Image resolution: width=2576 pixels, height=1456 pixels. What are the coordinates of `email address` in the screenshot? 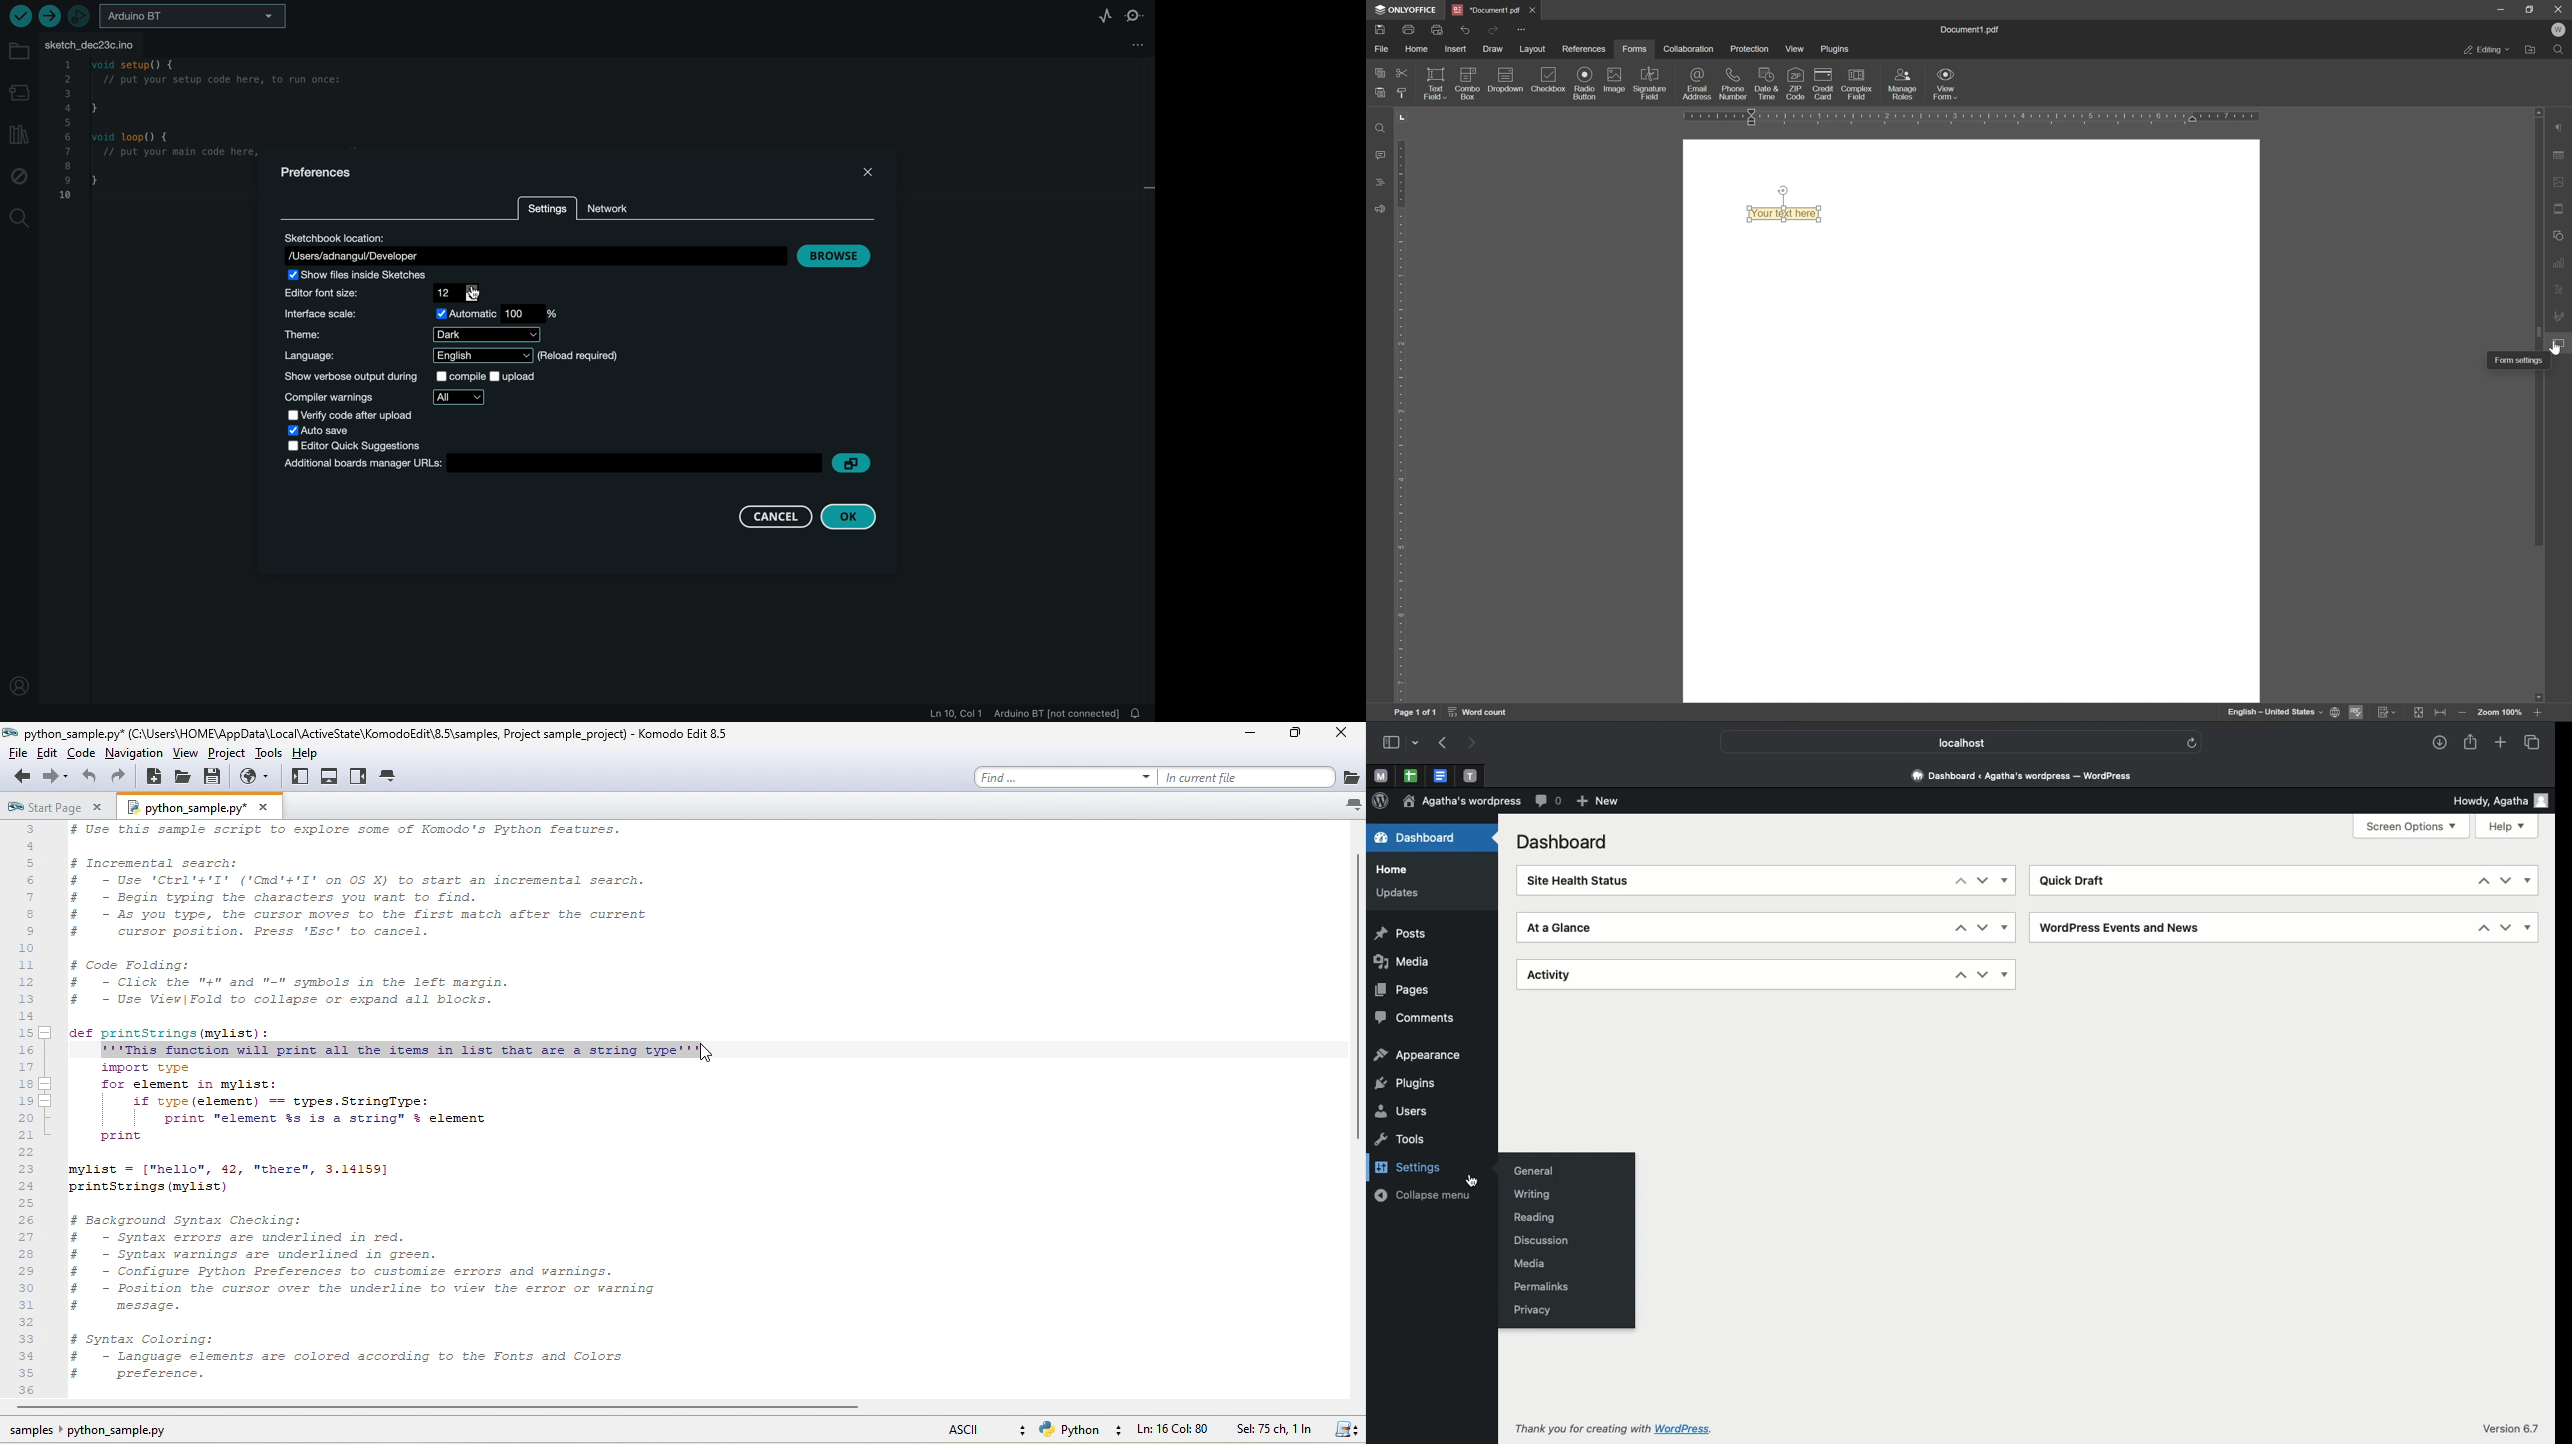 It's located at (1696, 84).